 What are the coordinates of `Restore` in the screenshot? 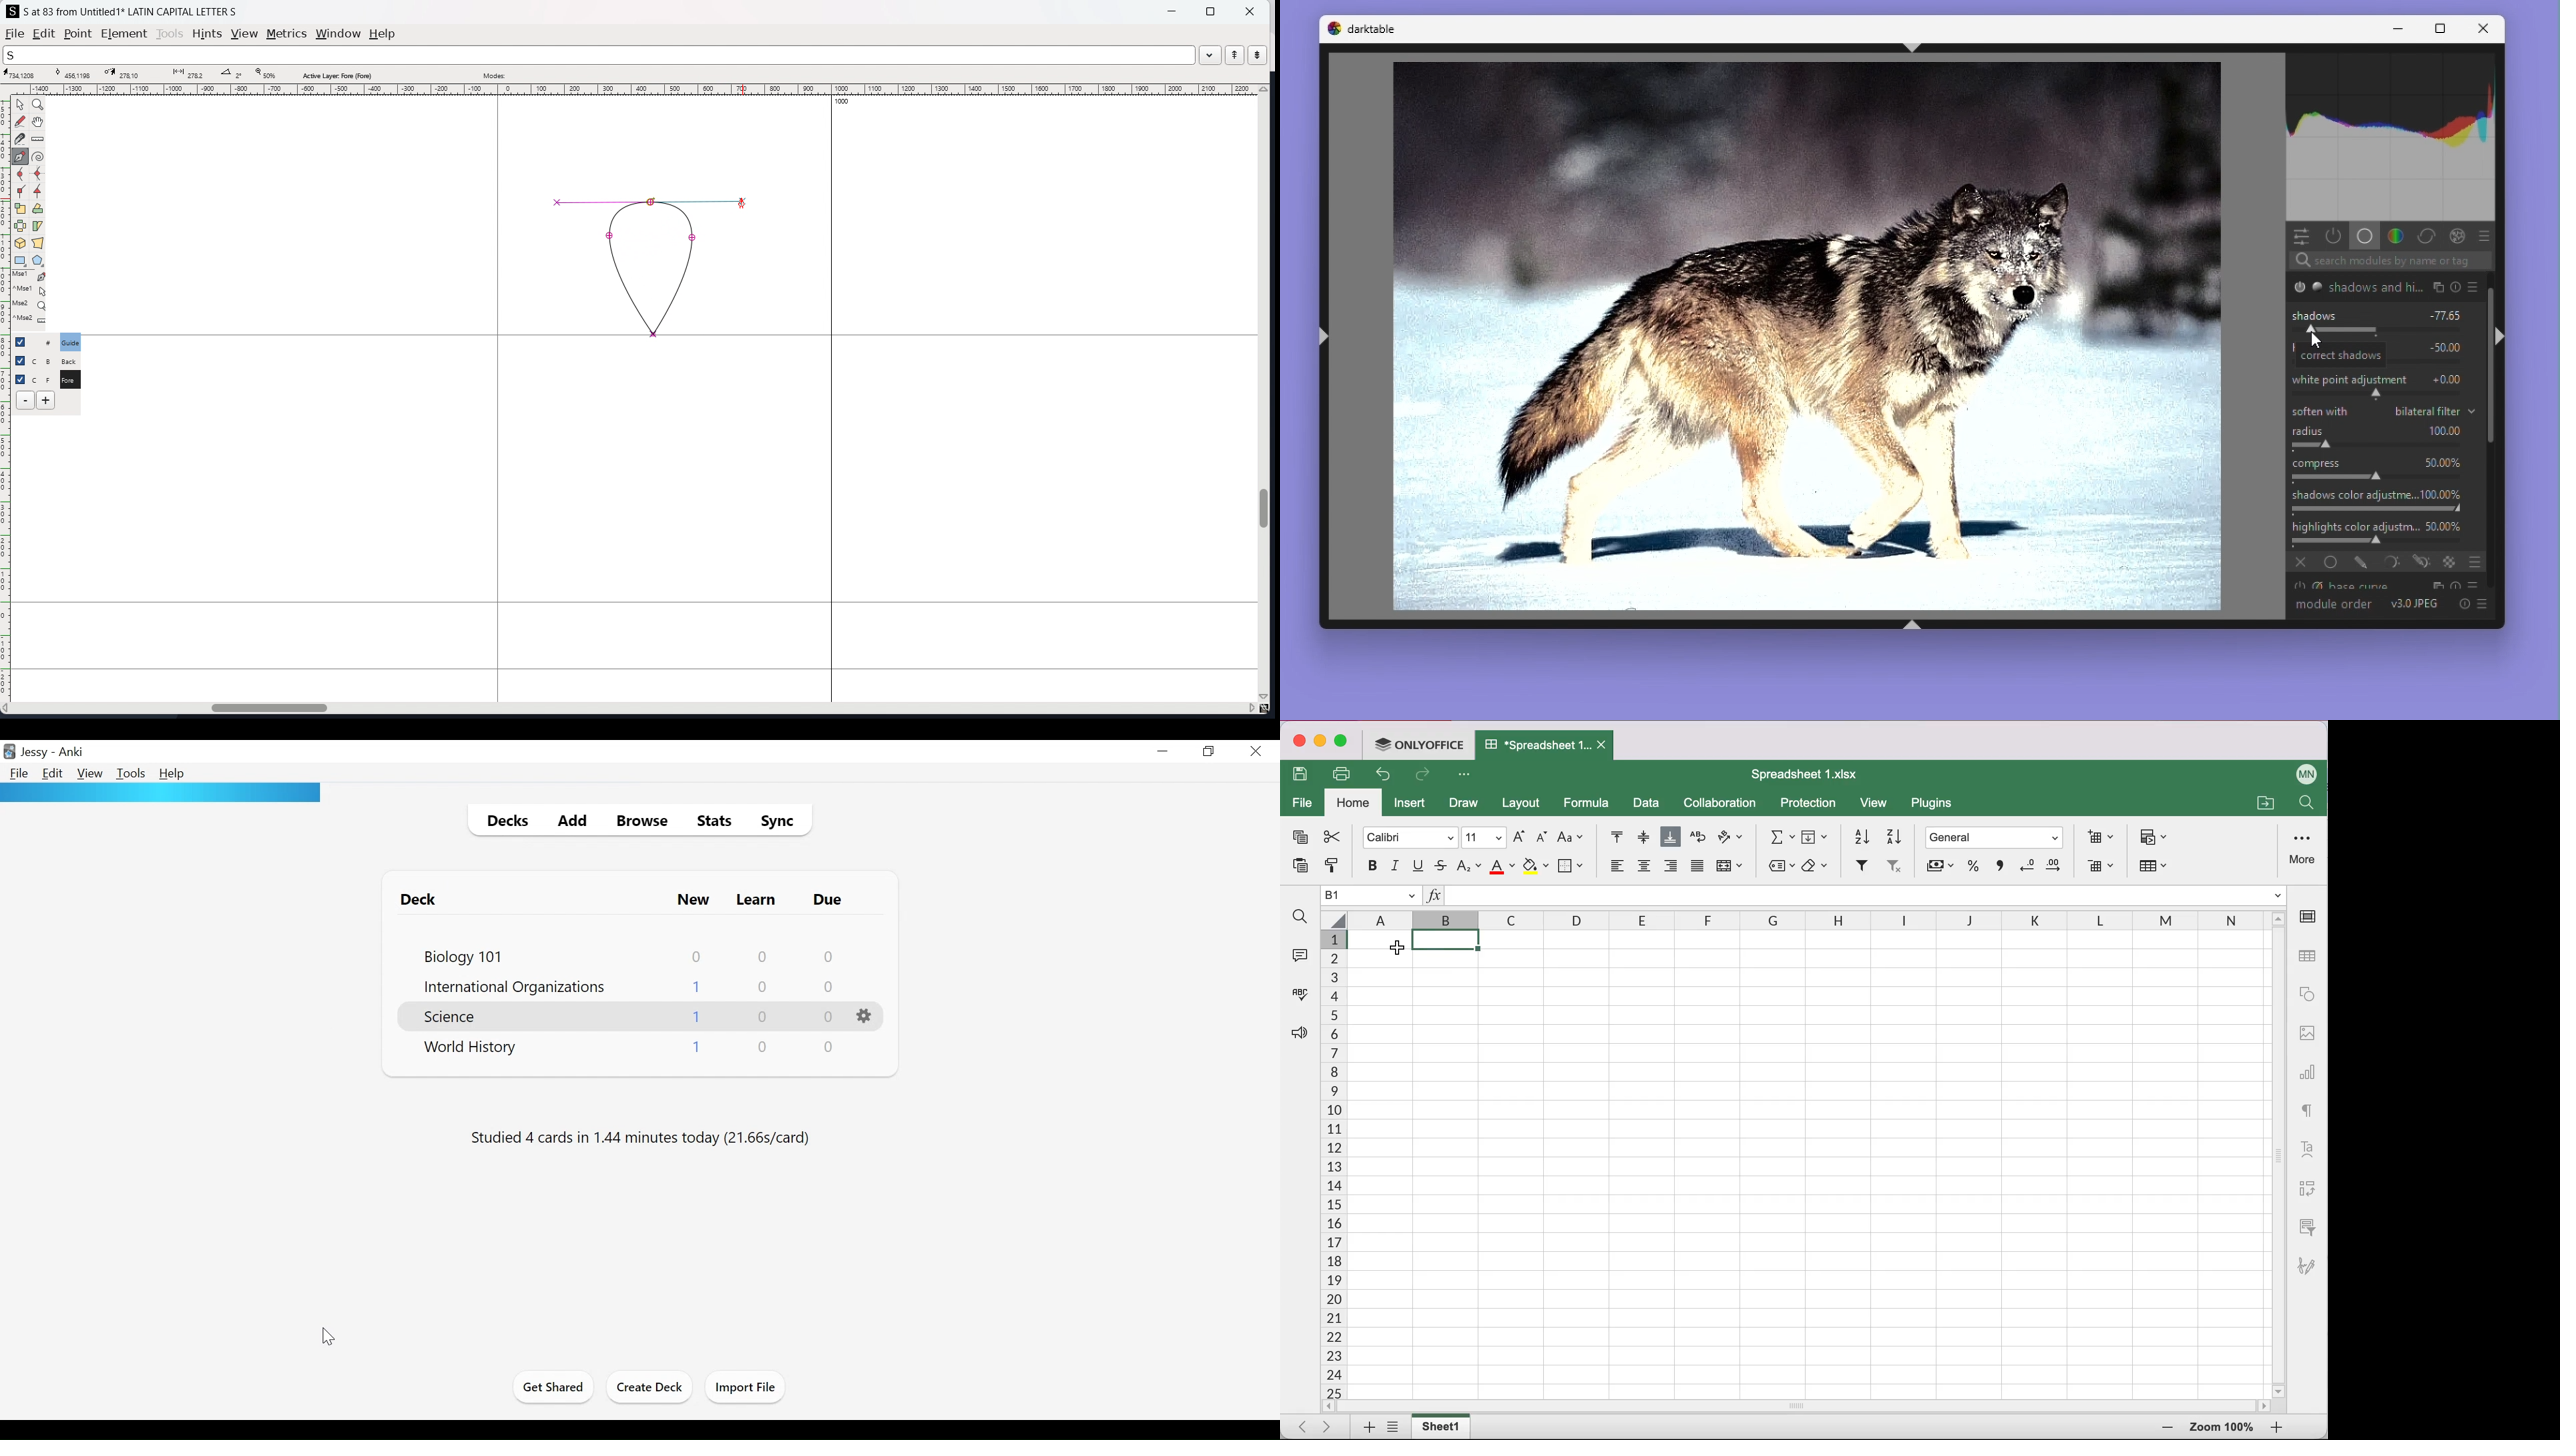 It's located at (1209, 752).